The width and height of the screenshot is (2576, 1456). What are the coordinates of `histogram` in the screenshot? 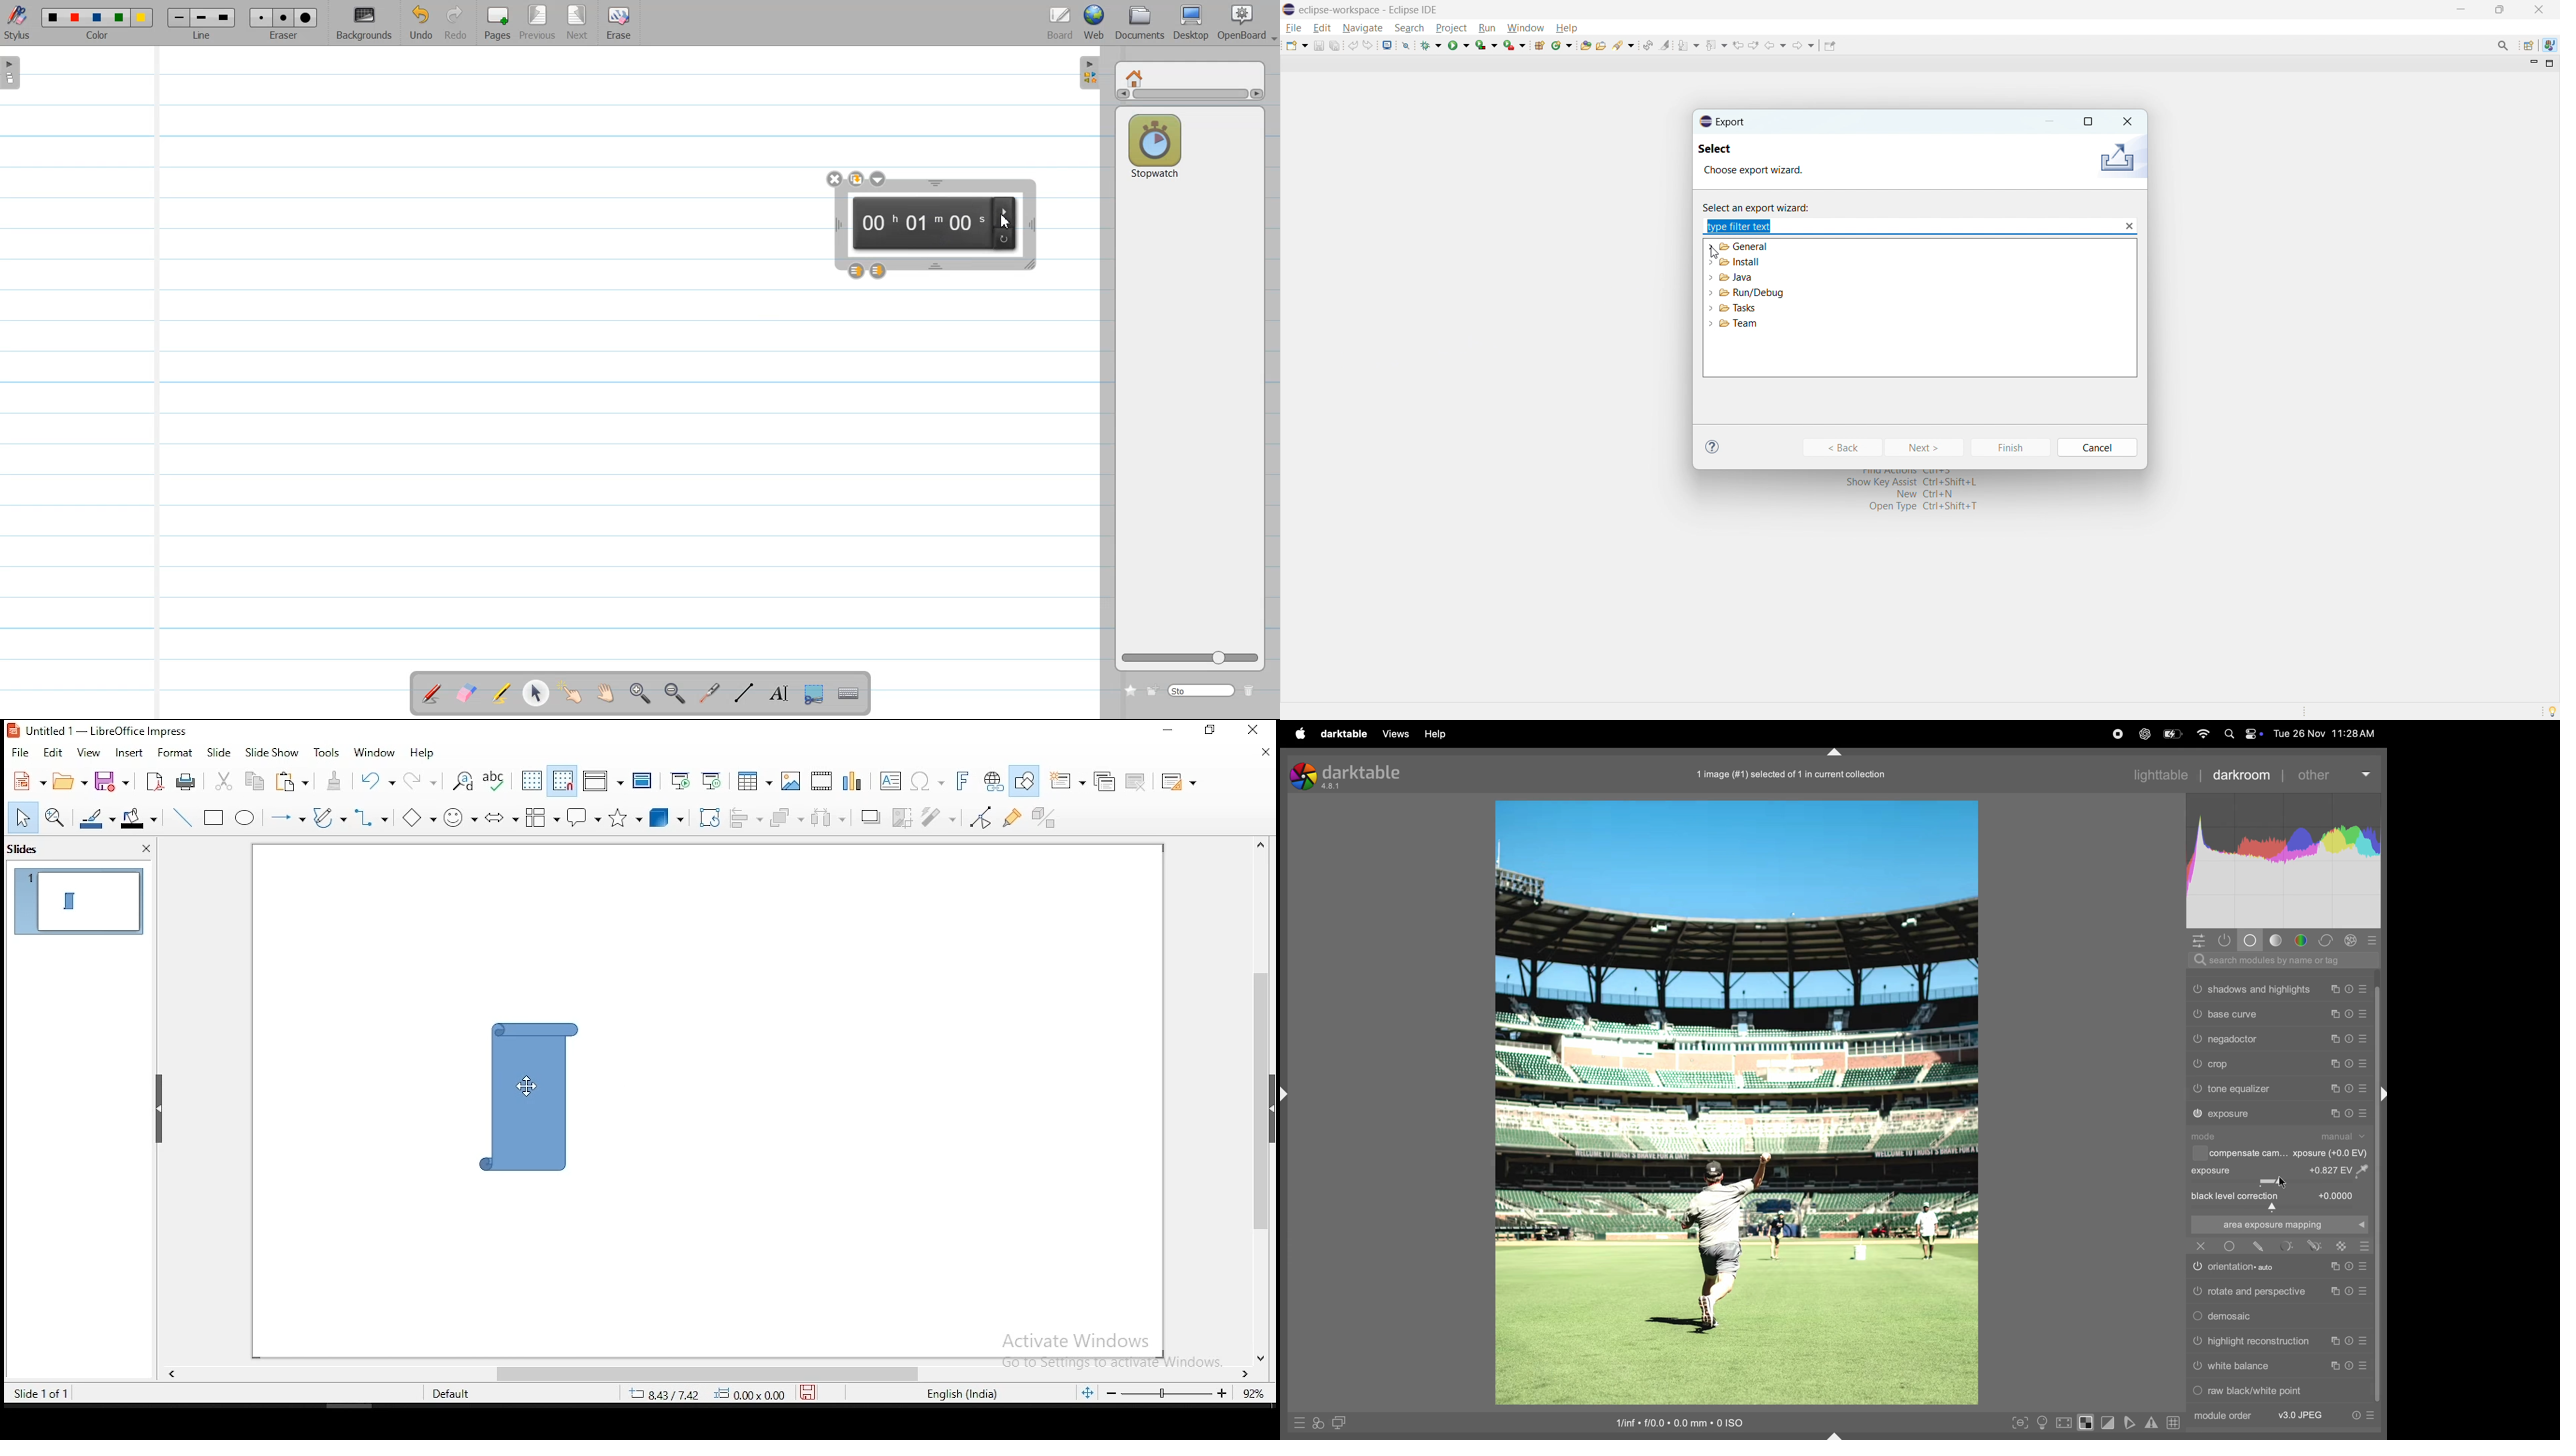 It's located at (2284, 860).